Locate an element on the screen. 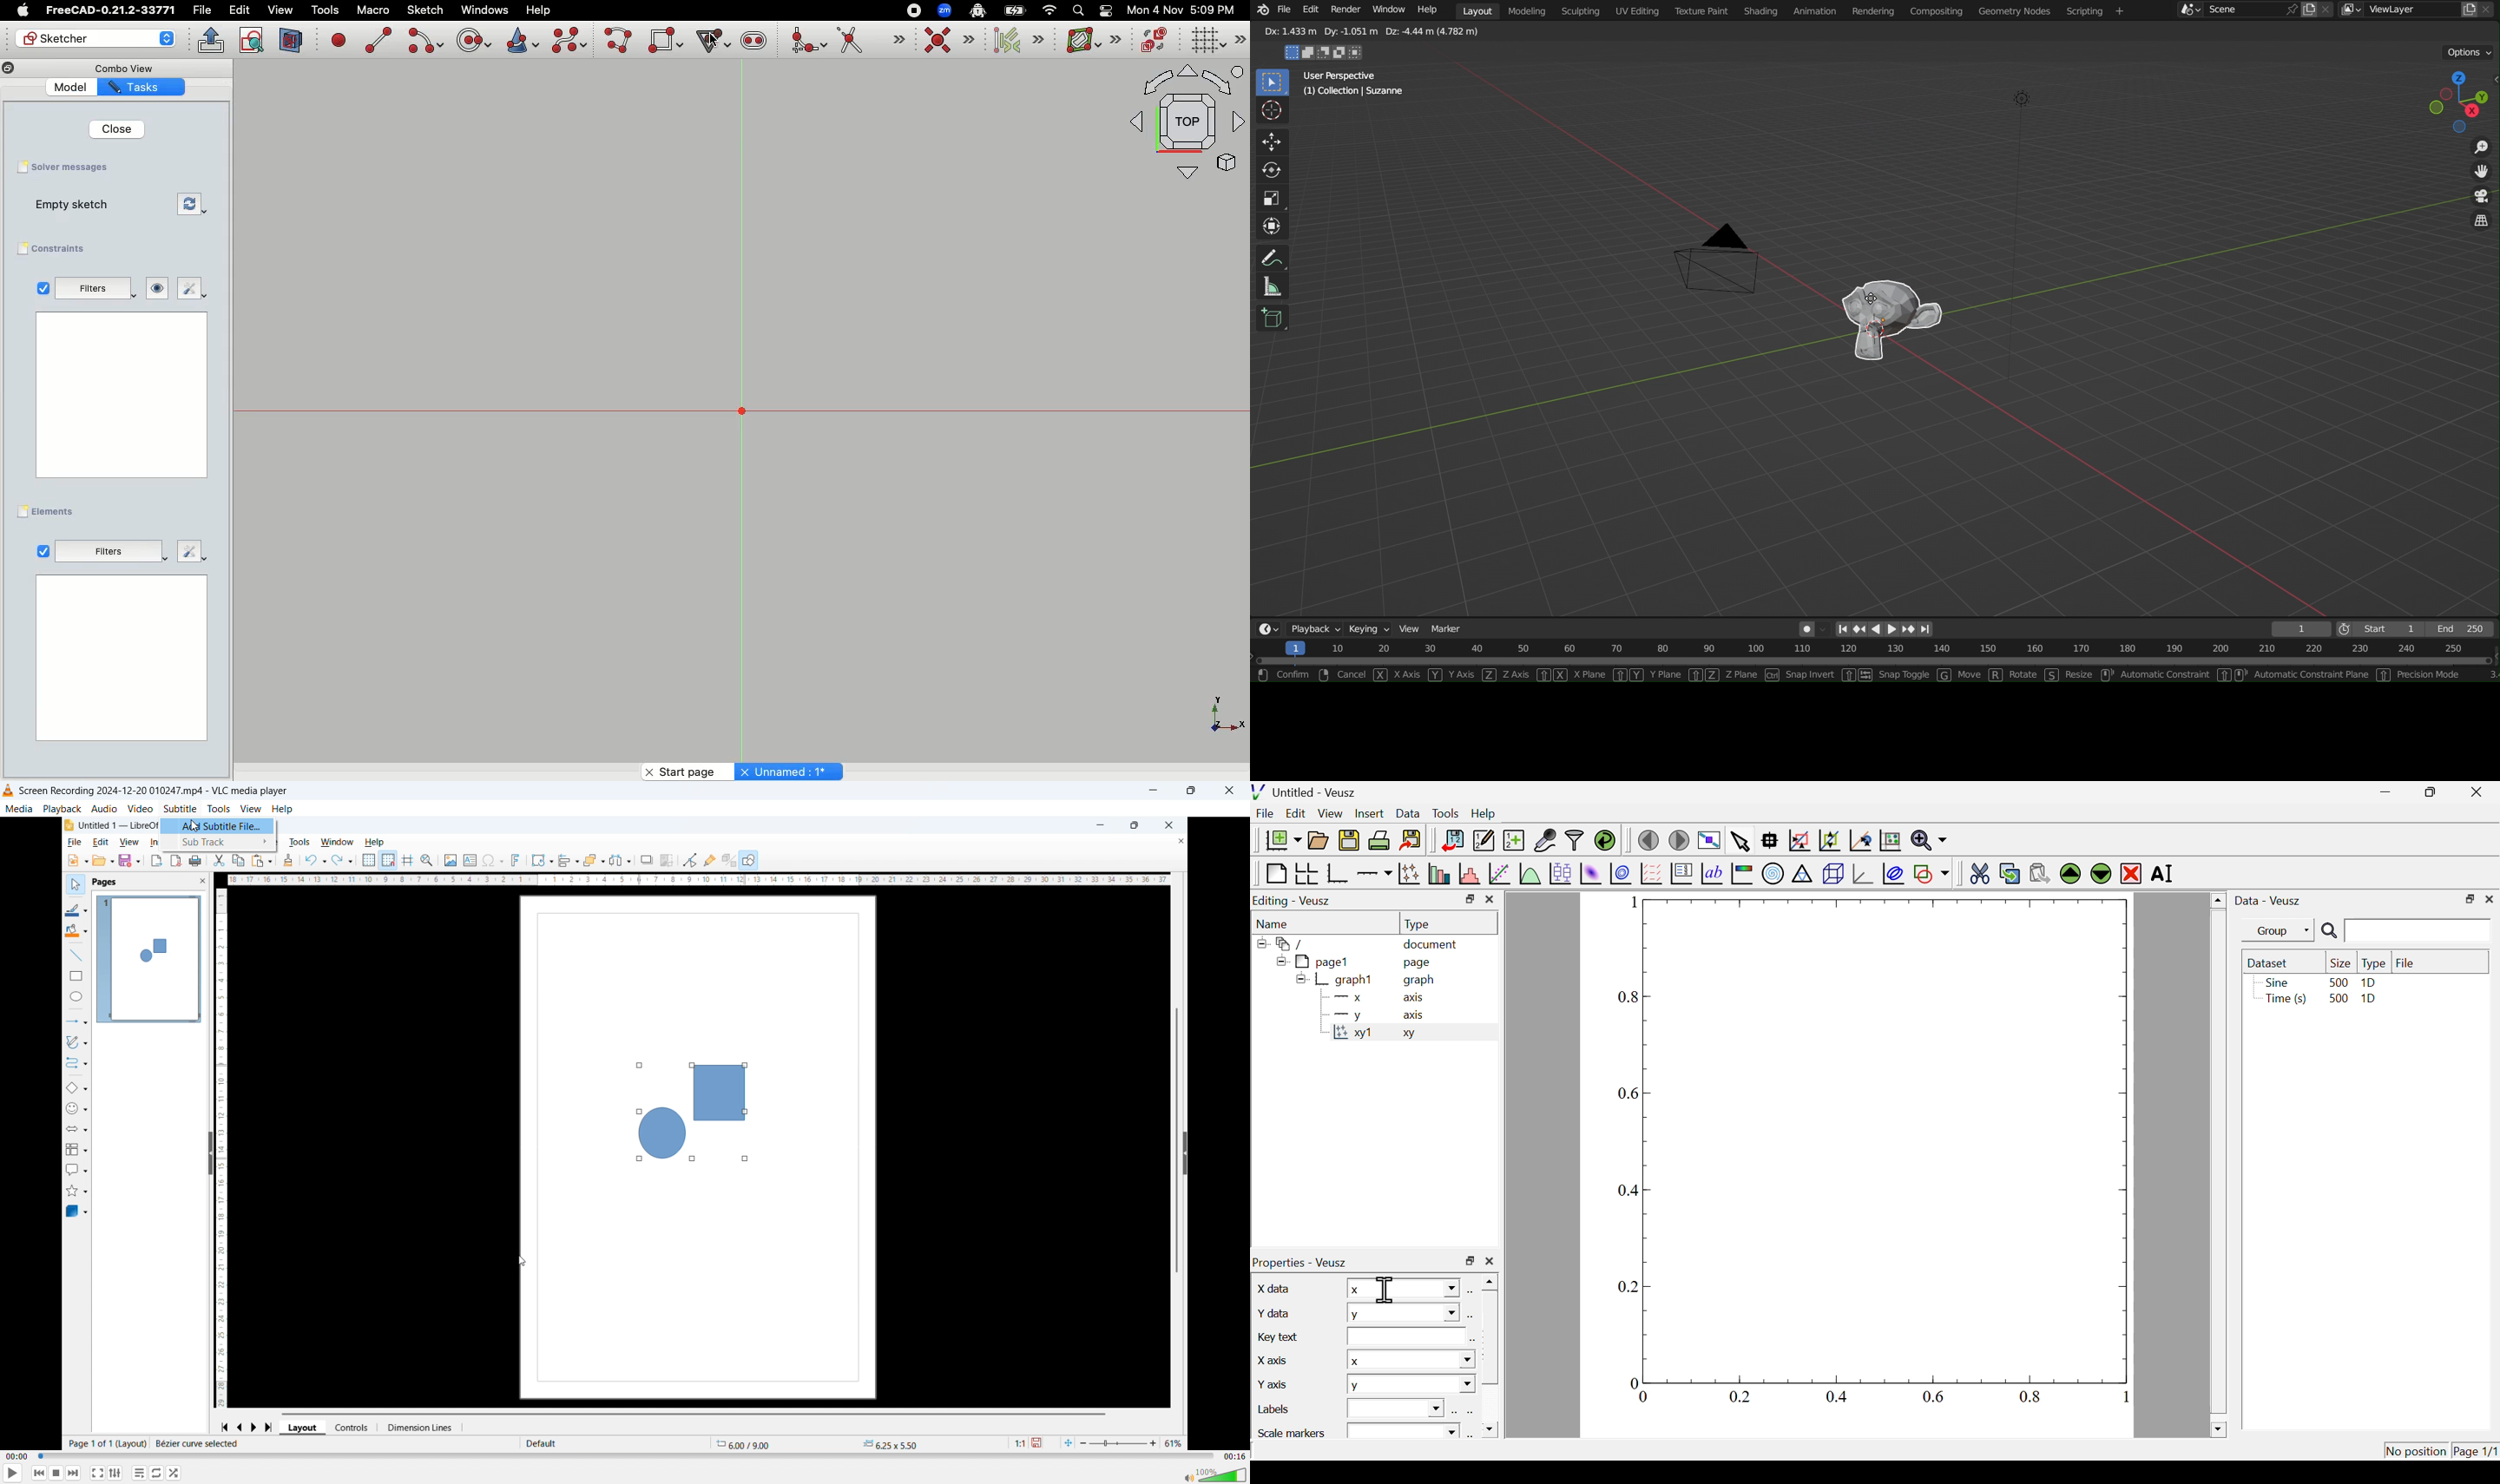  toggle point edit mode is located at coordinates (689, 859).